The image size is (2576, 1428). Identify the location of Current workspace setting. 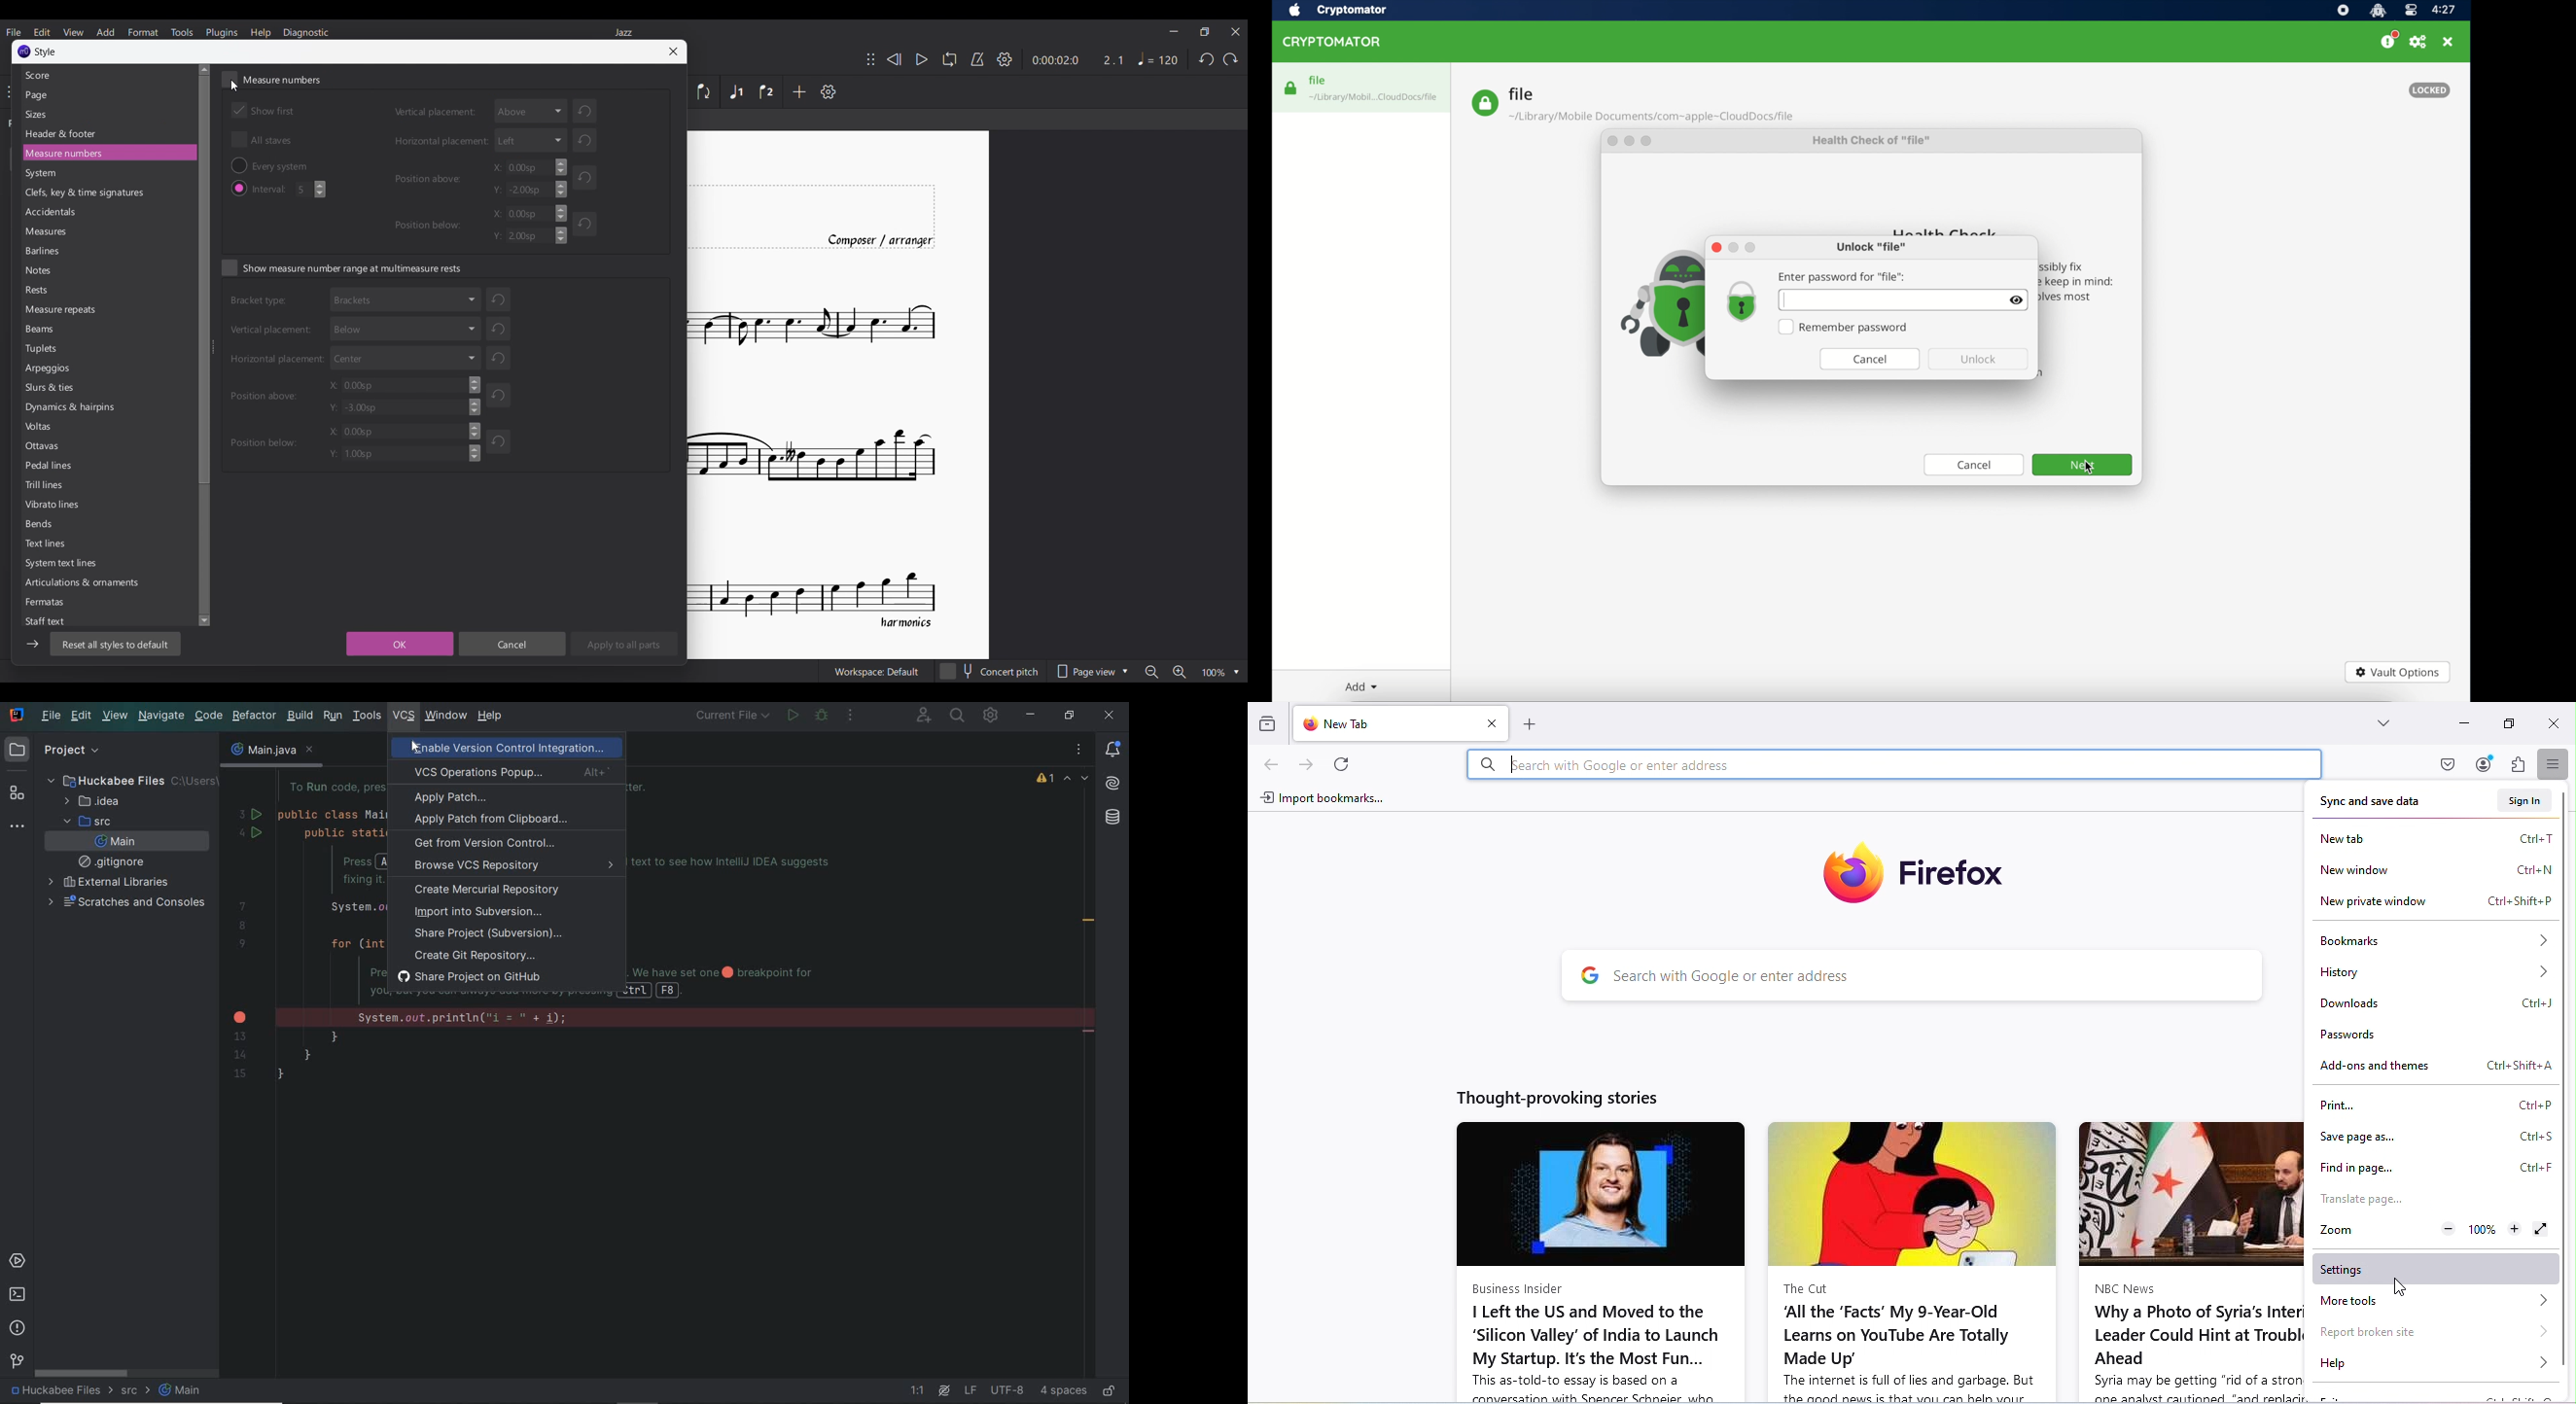
(877, 671).